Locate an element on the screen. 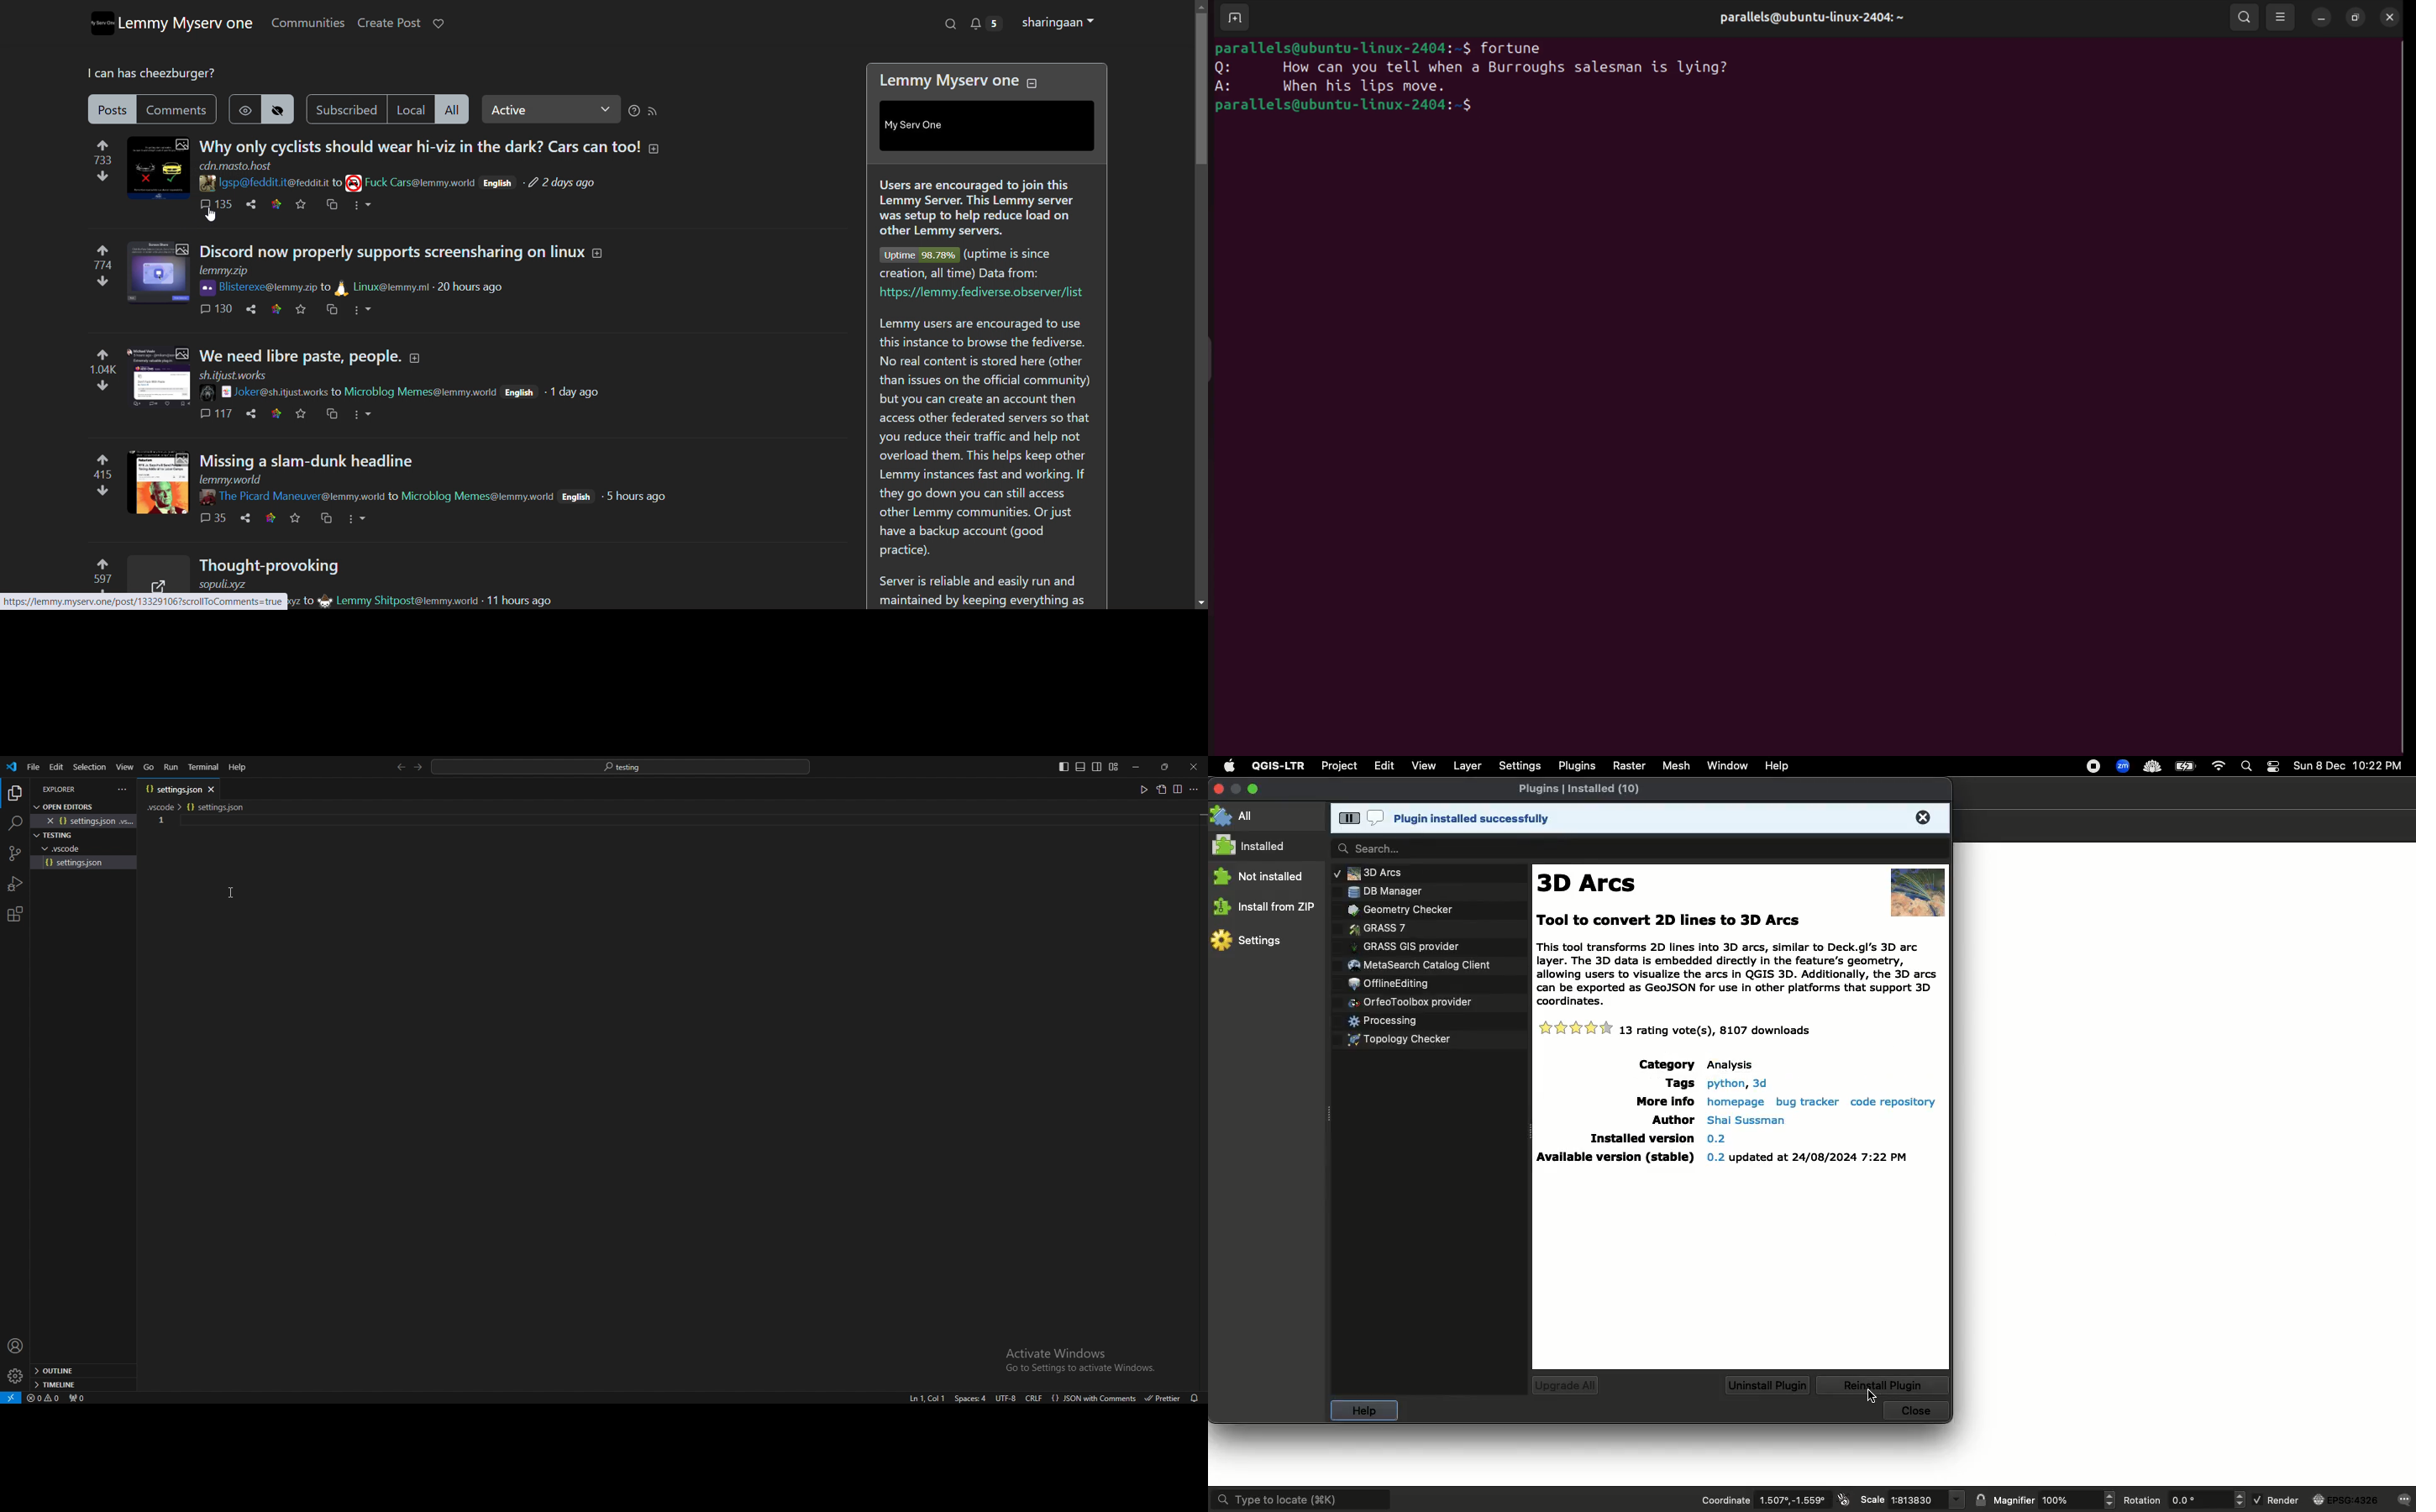 This screenshot has height=1512, width=2436. path is located at coordinates (201, 806).